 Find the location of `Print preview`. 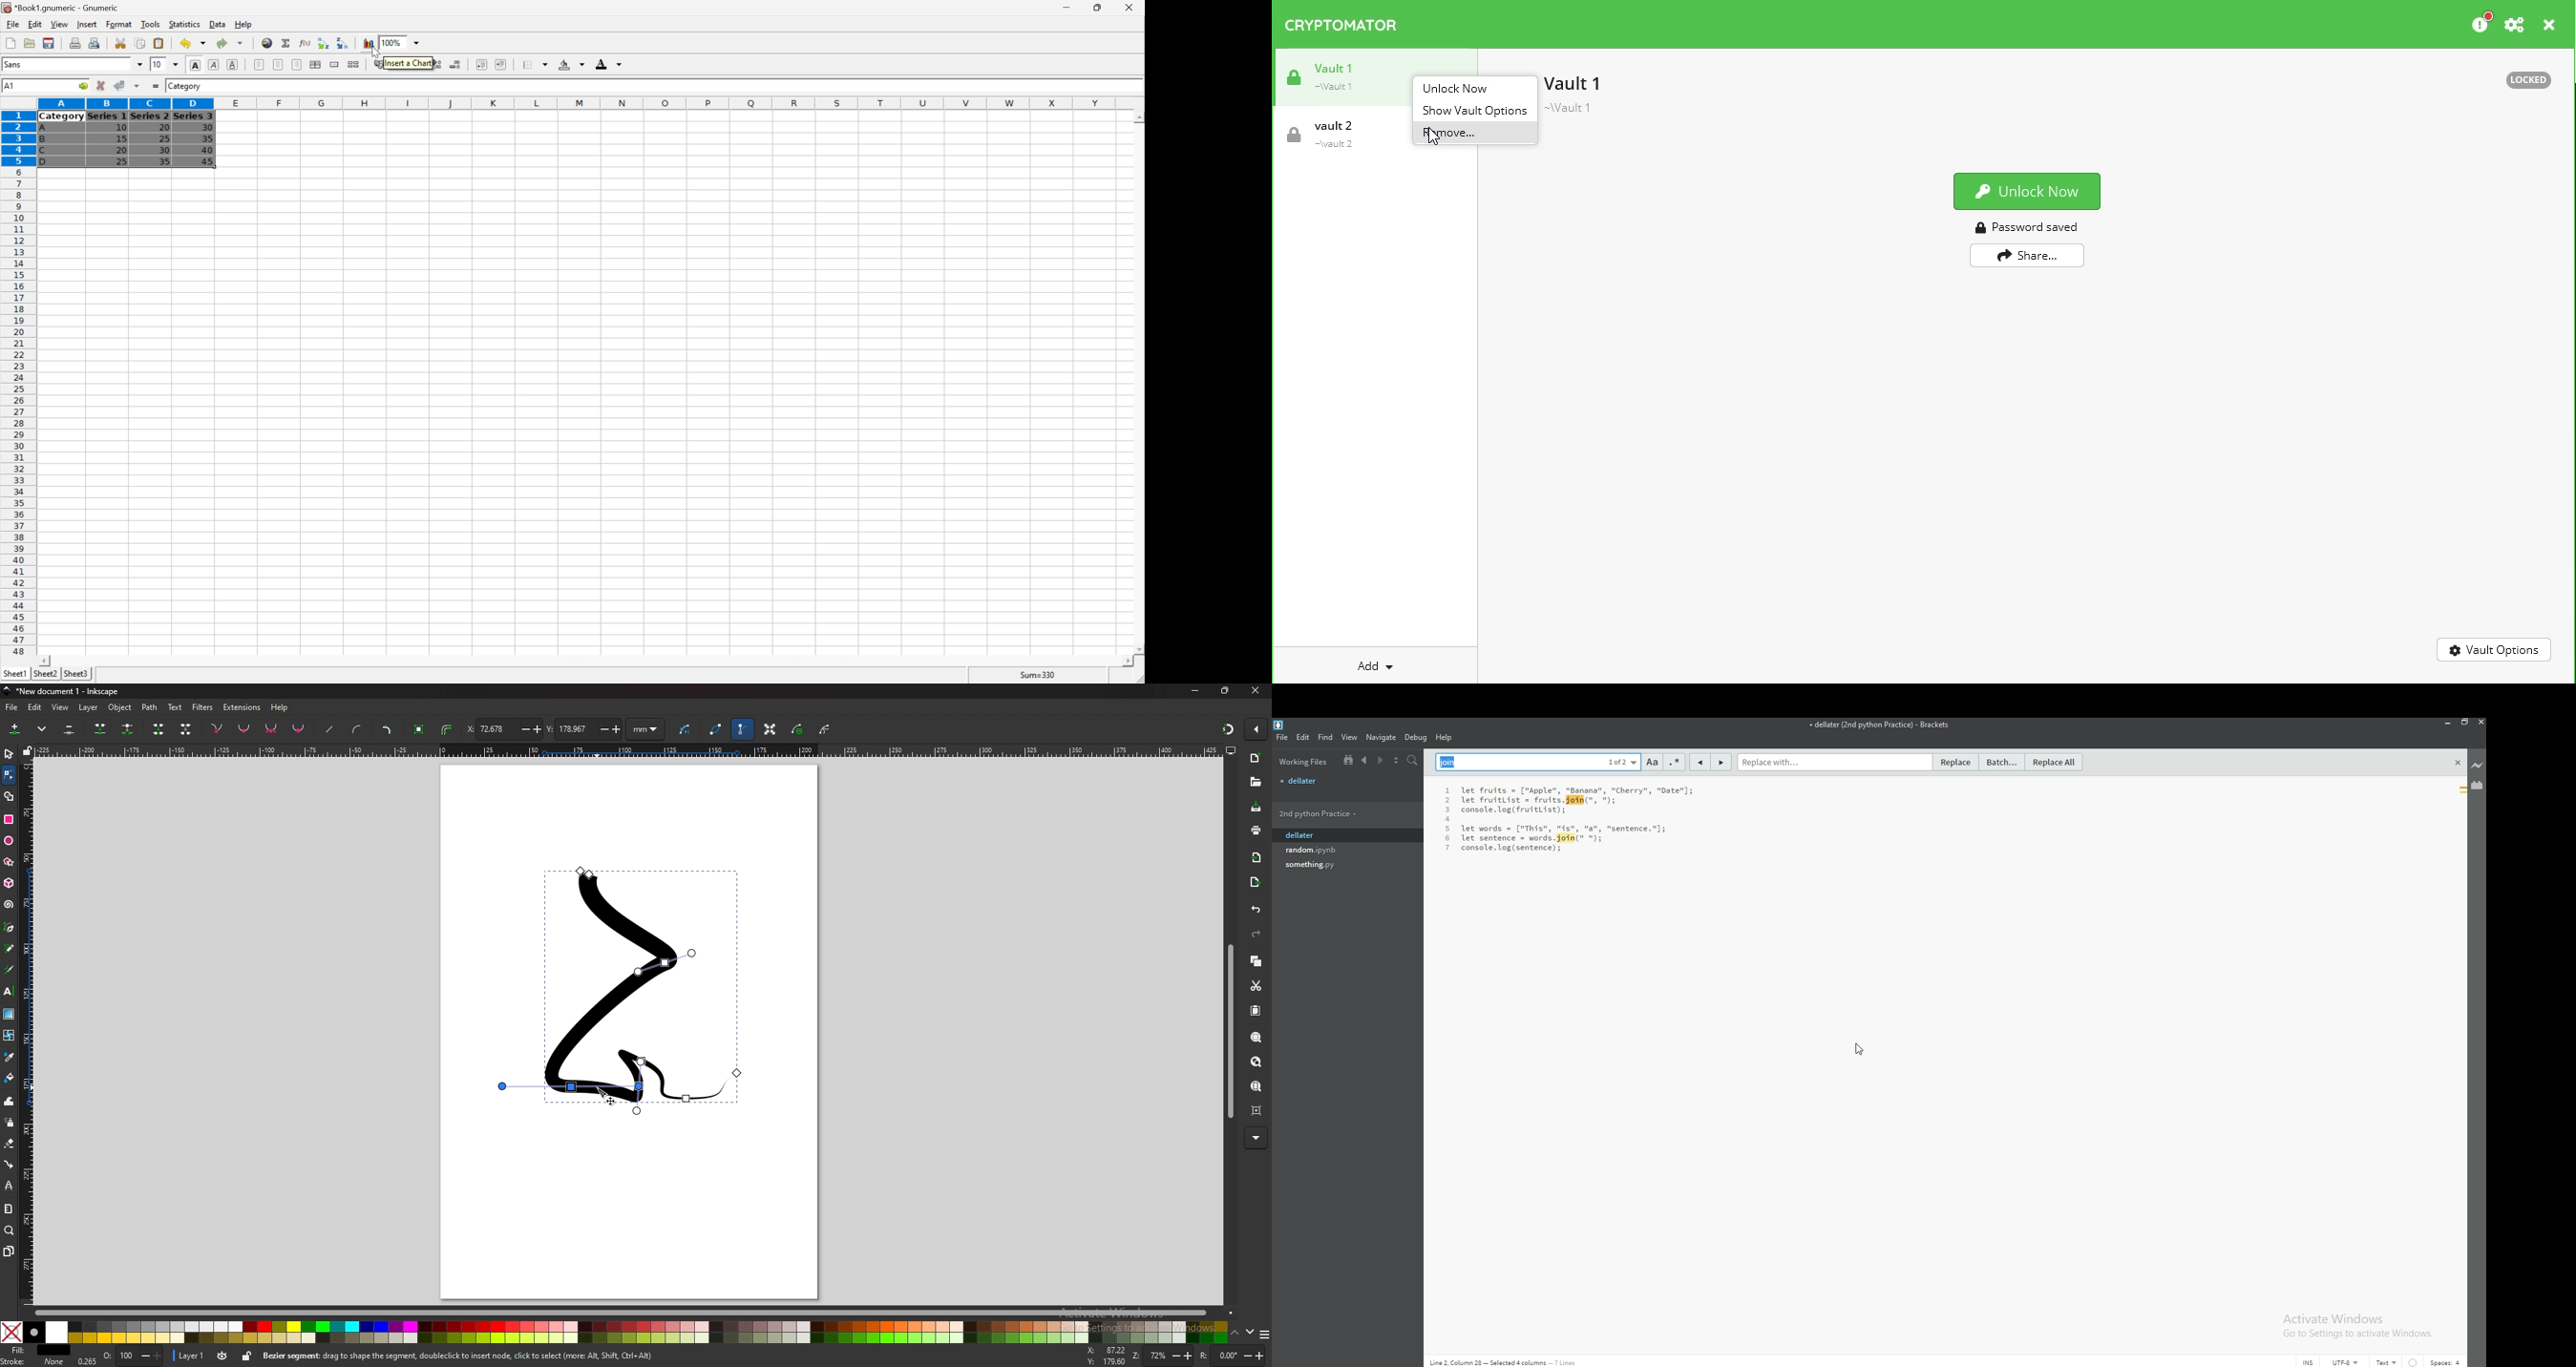

Print preview is located at coordinates (95, 43).